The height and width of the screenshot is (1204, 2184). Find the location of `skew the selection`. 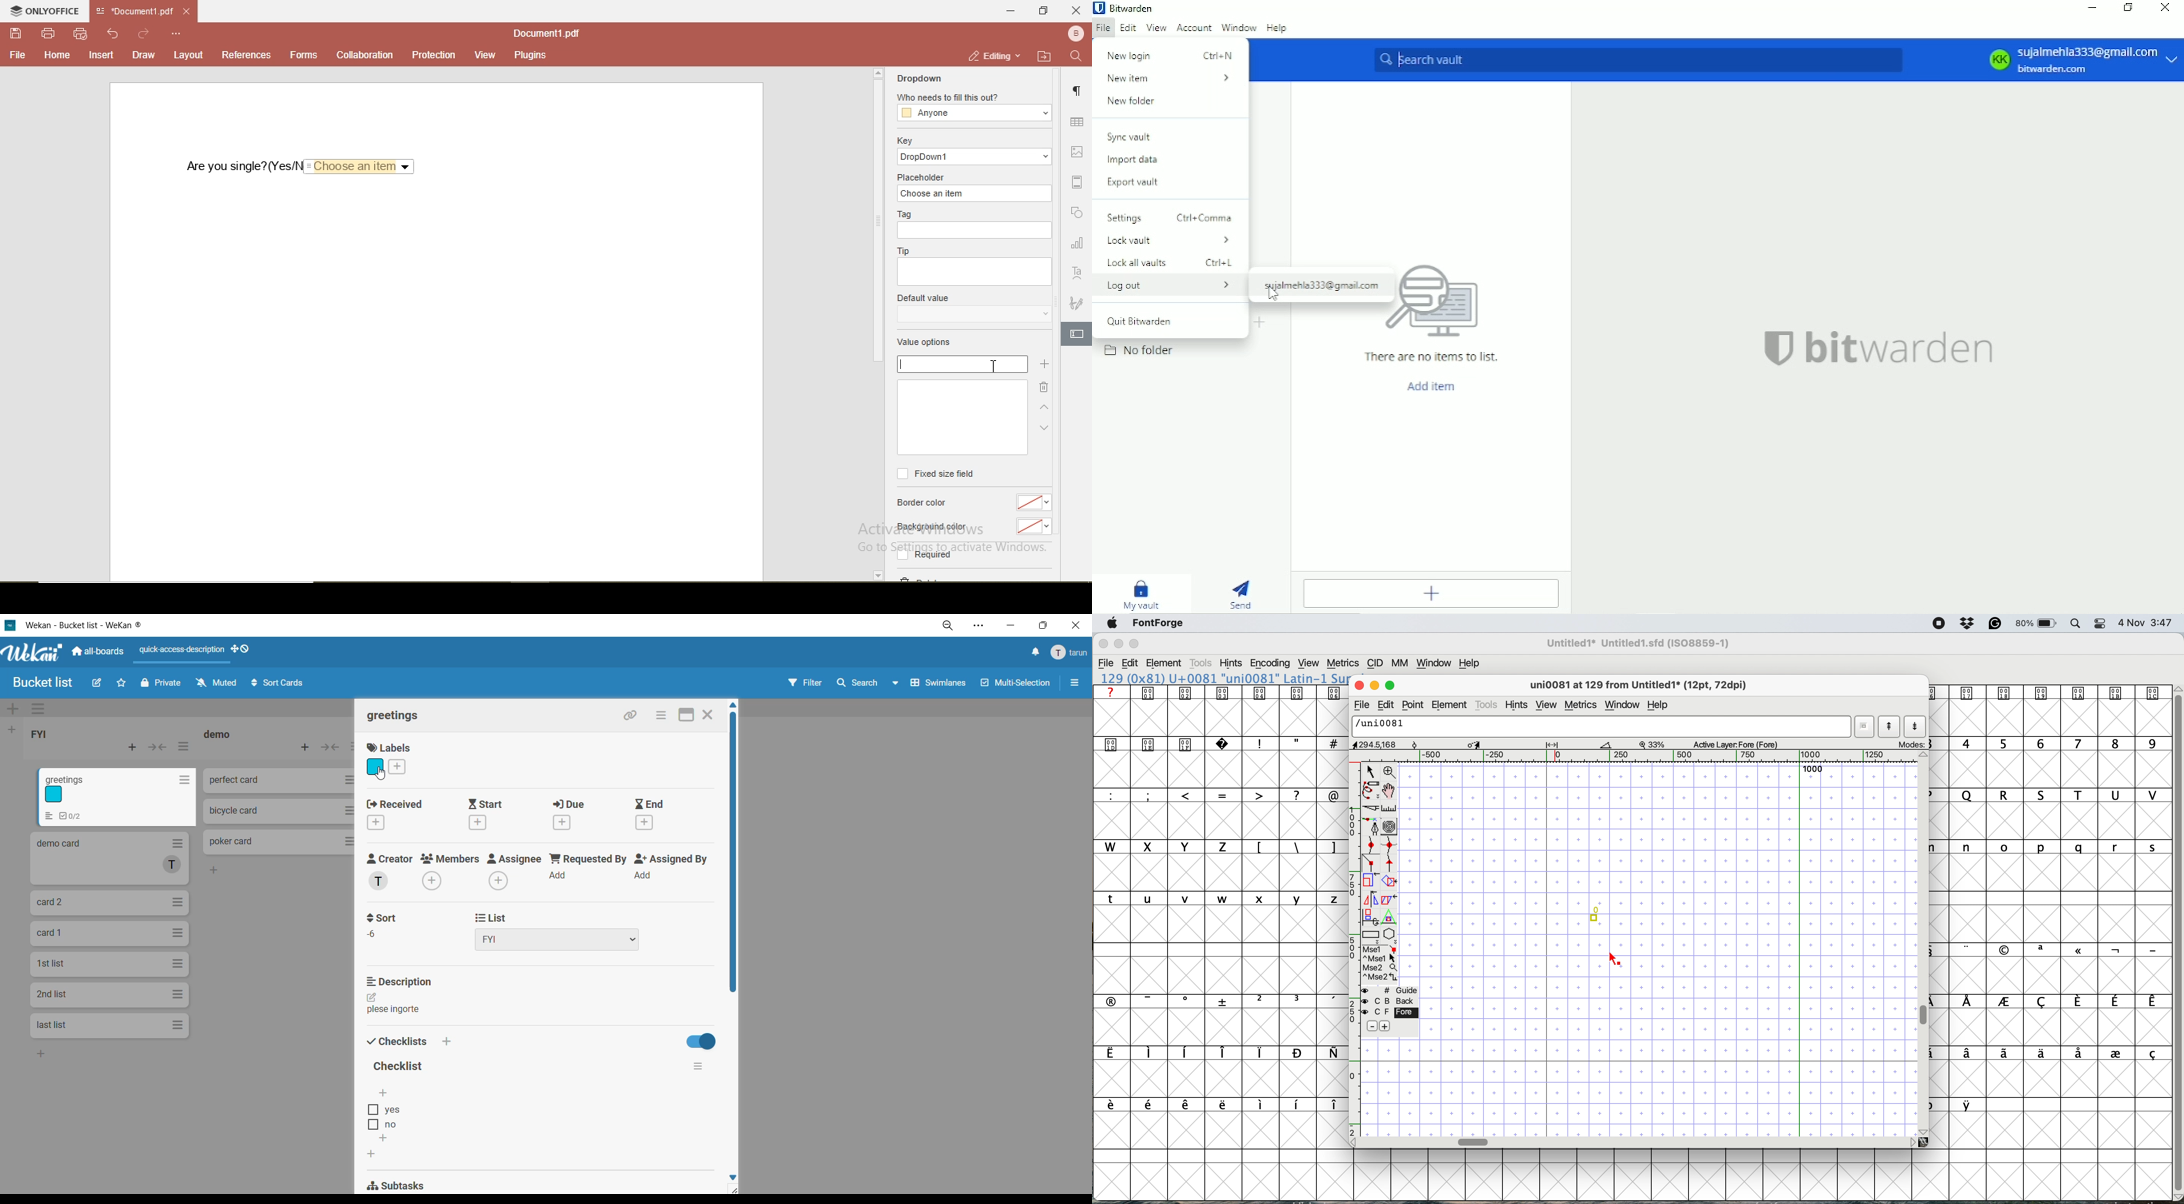

skew the selection is located at coordinates (1390, 899).